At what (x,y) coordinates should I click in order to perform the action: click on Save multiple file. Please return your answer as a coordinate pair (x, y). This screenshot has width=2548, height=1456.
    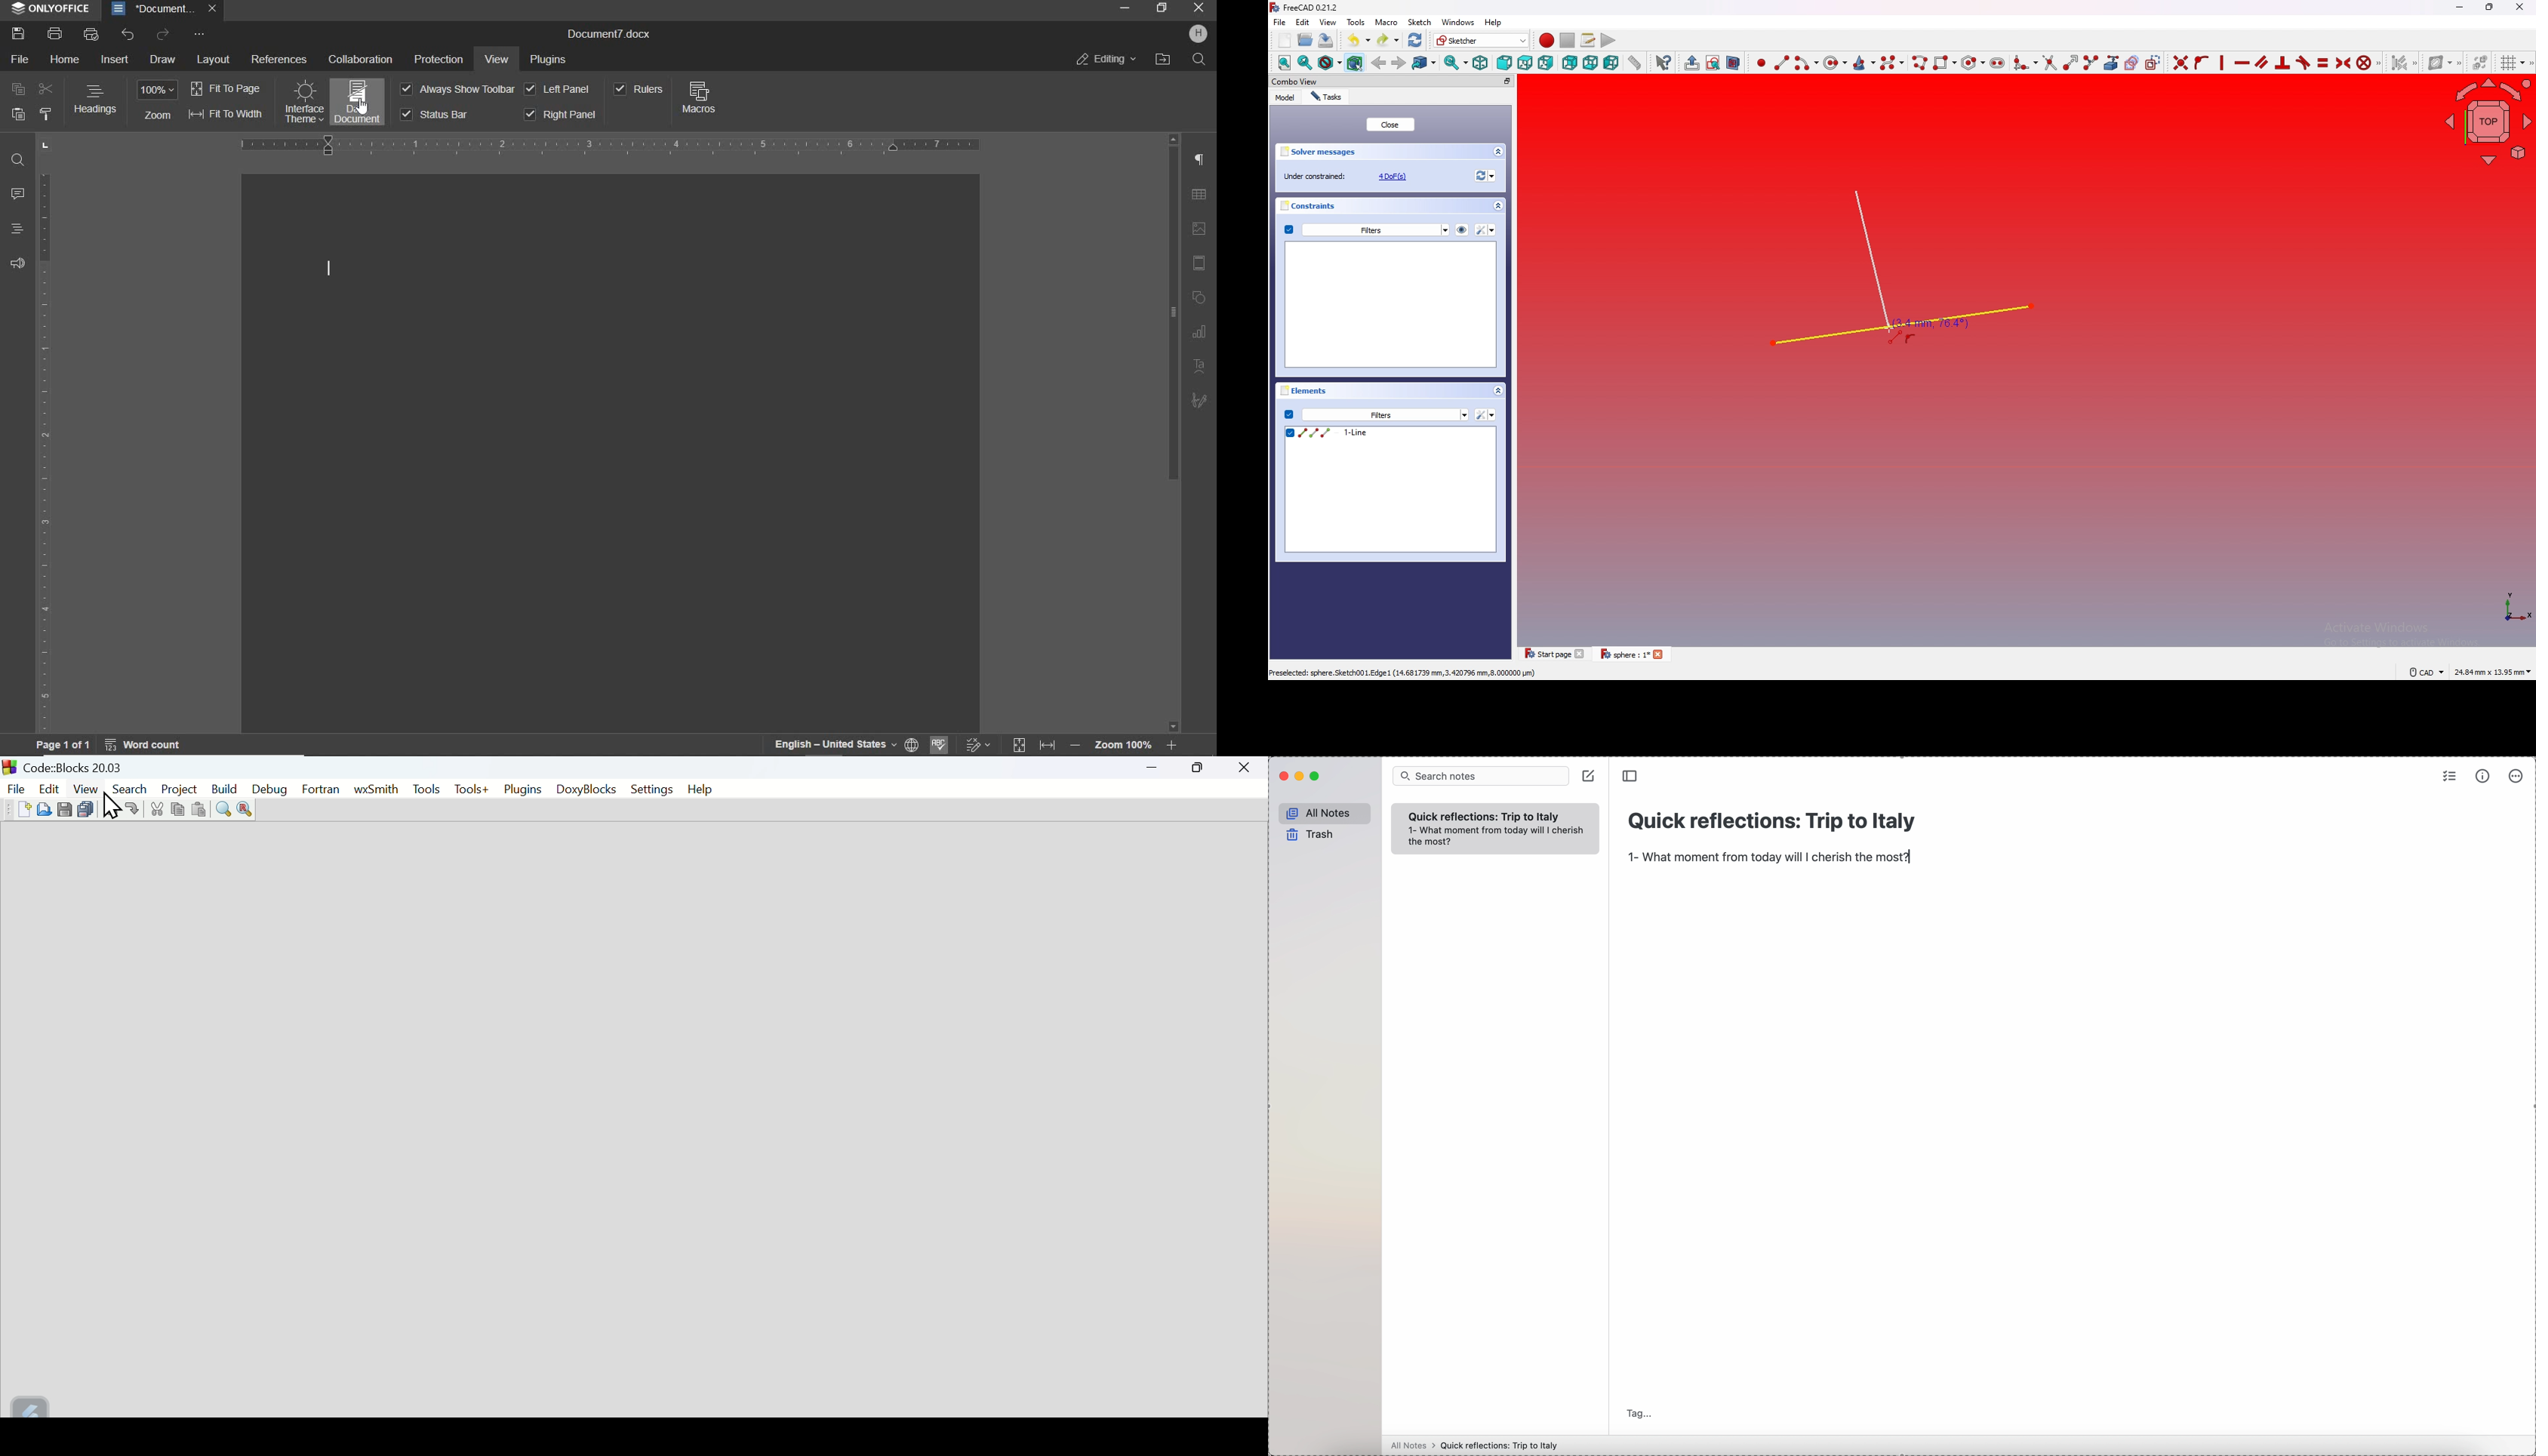
    Looking at the image, I should click on (87, 808).